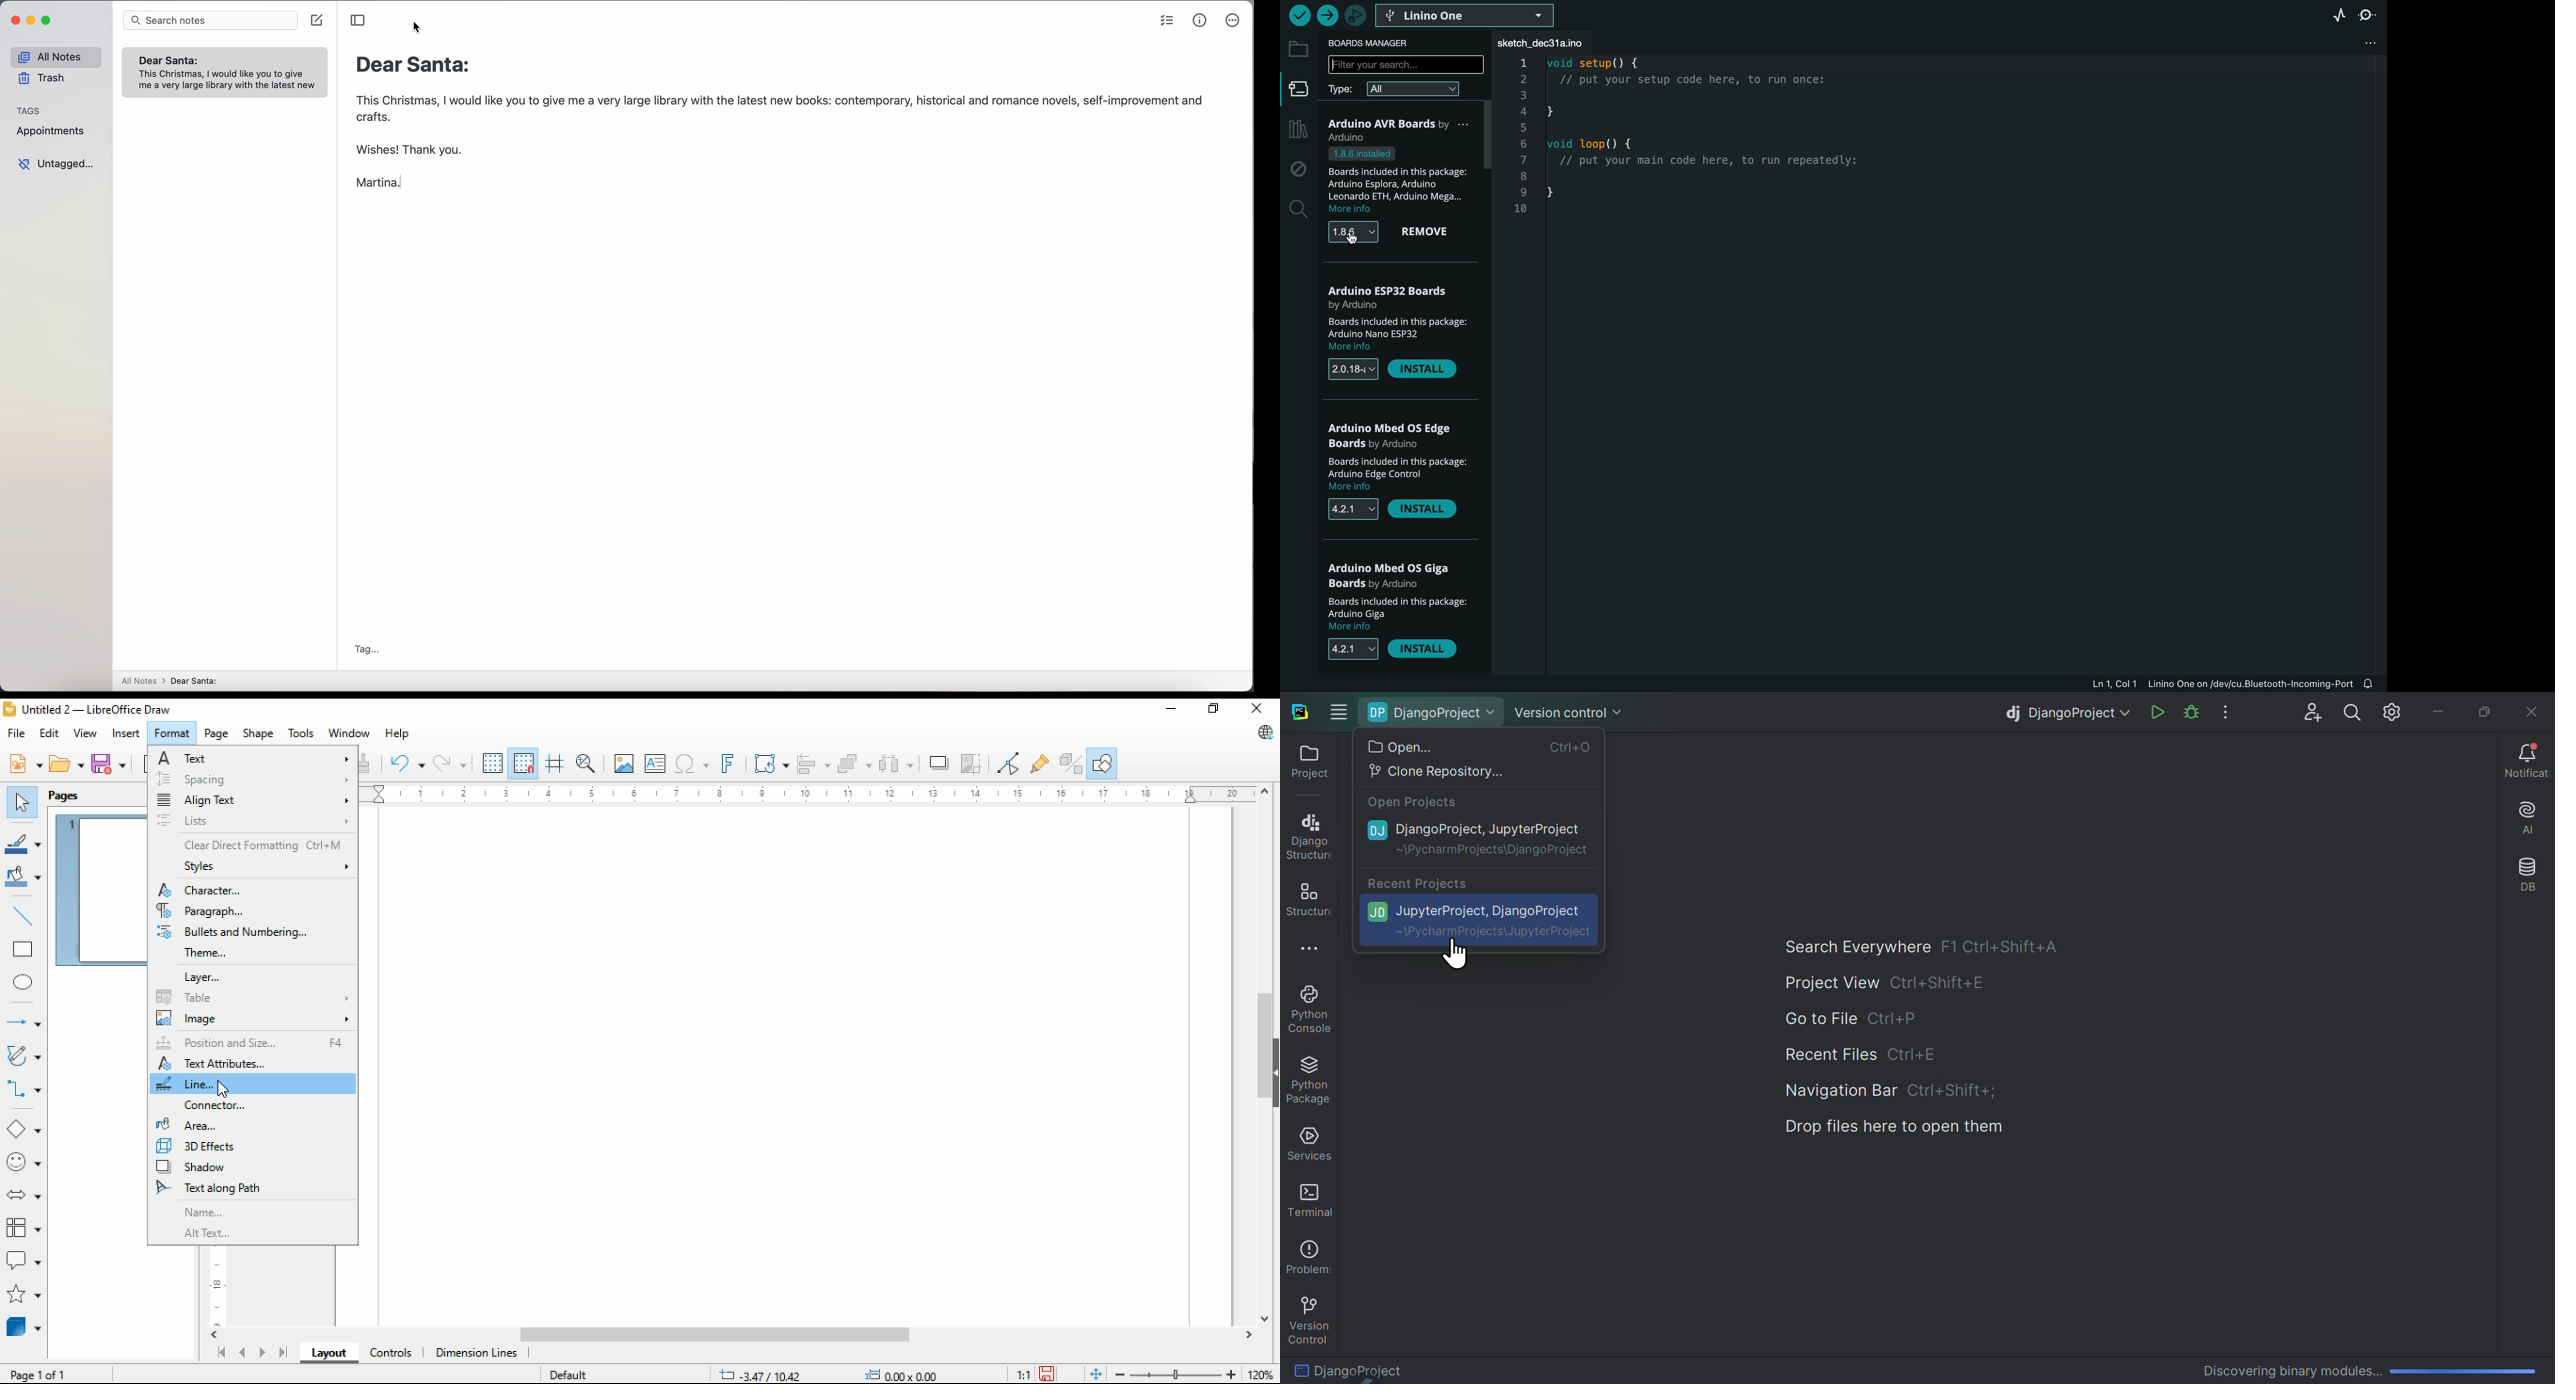 The height and width of the screenshot is (1400, 2576). What do you see at coordinates (1100, 764) in the screenshot?
I see `show draw functions` at bounding box center [1100, 764].